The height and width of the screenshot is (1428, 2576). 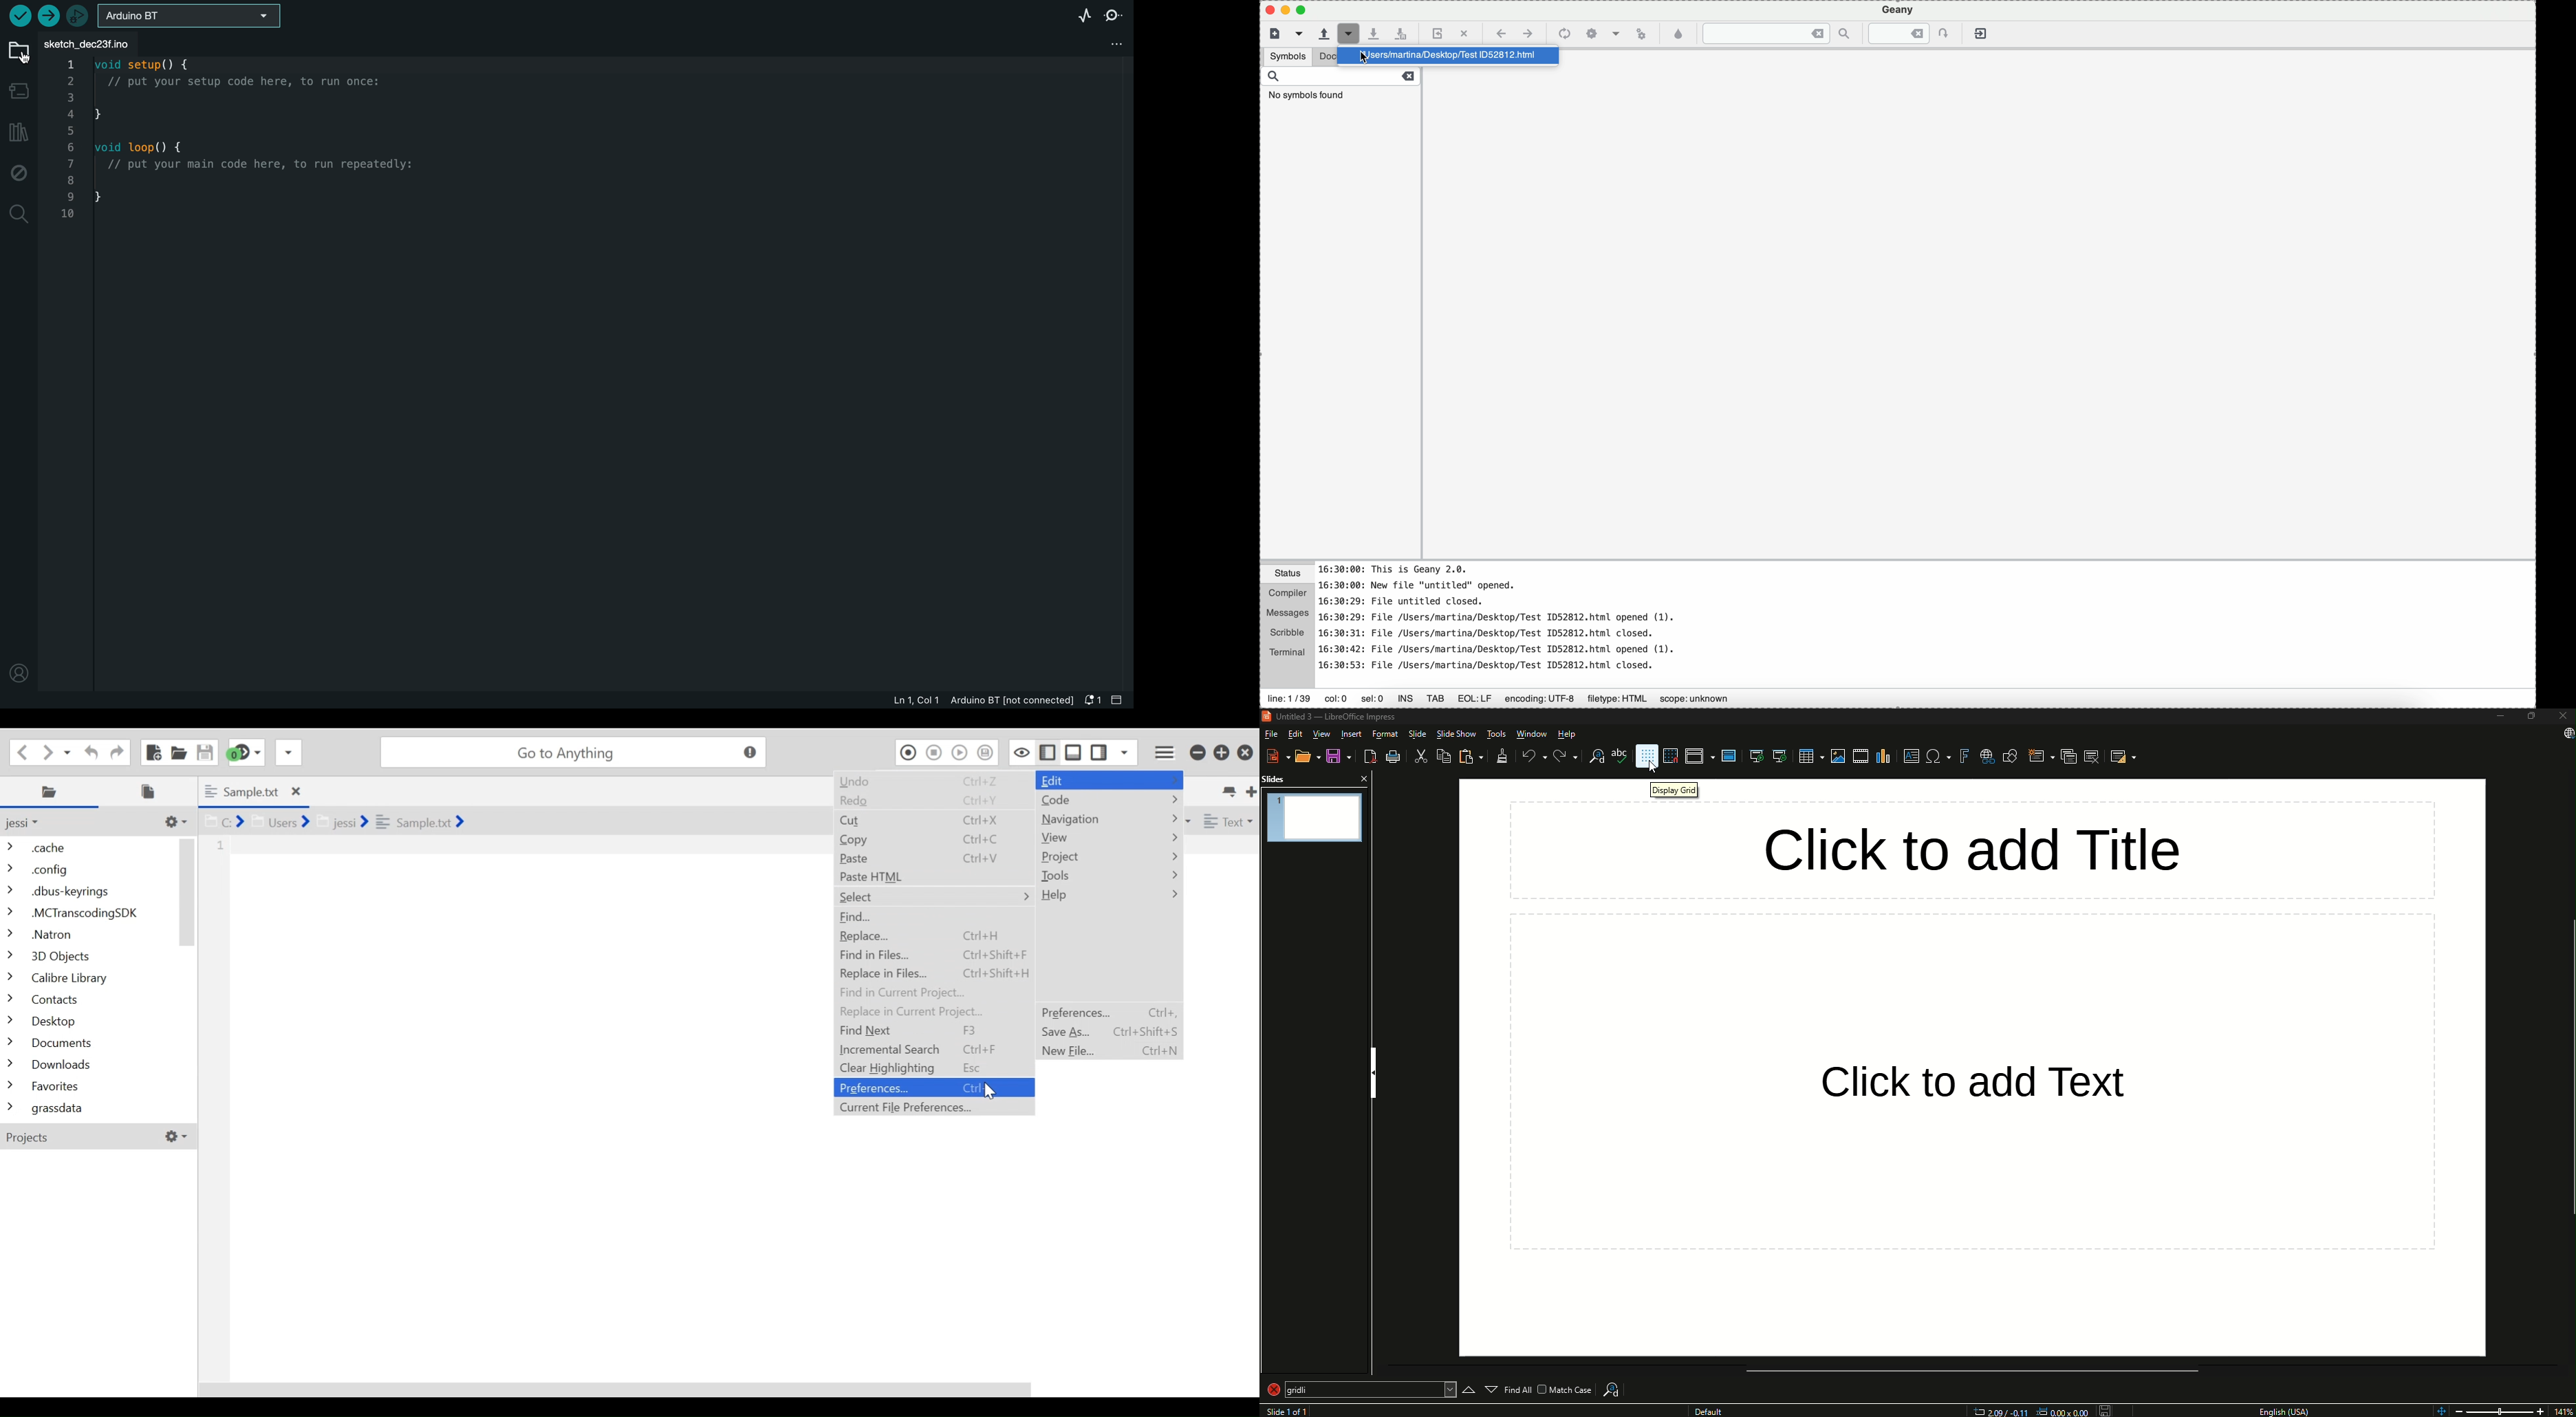 I want to click on Save, so click(x=1336, y=756).